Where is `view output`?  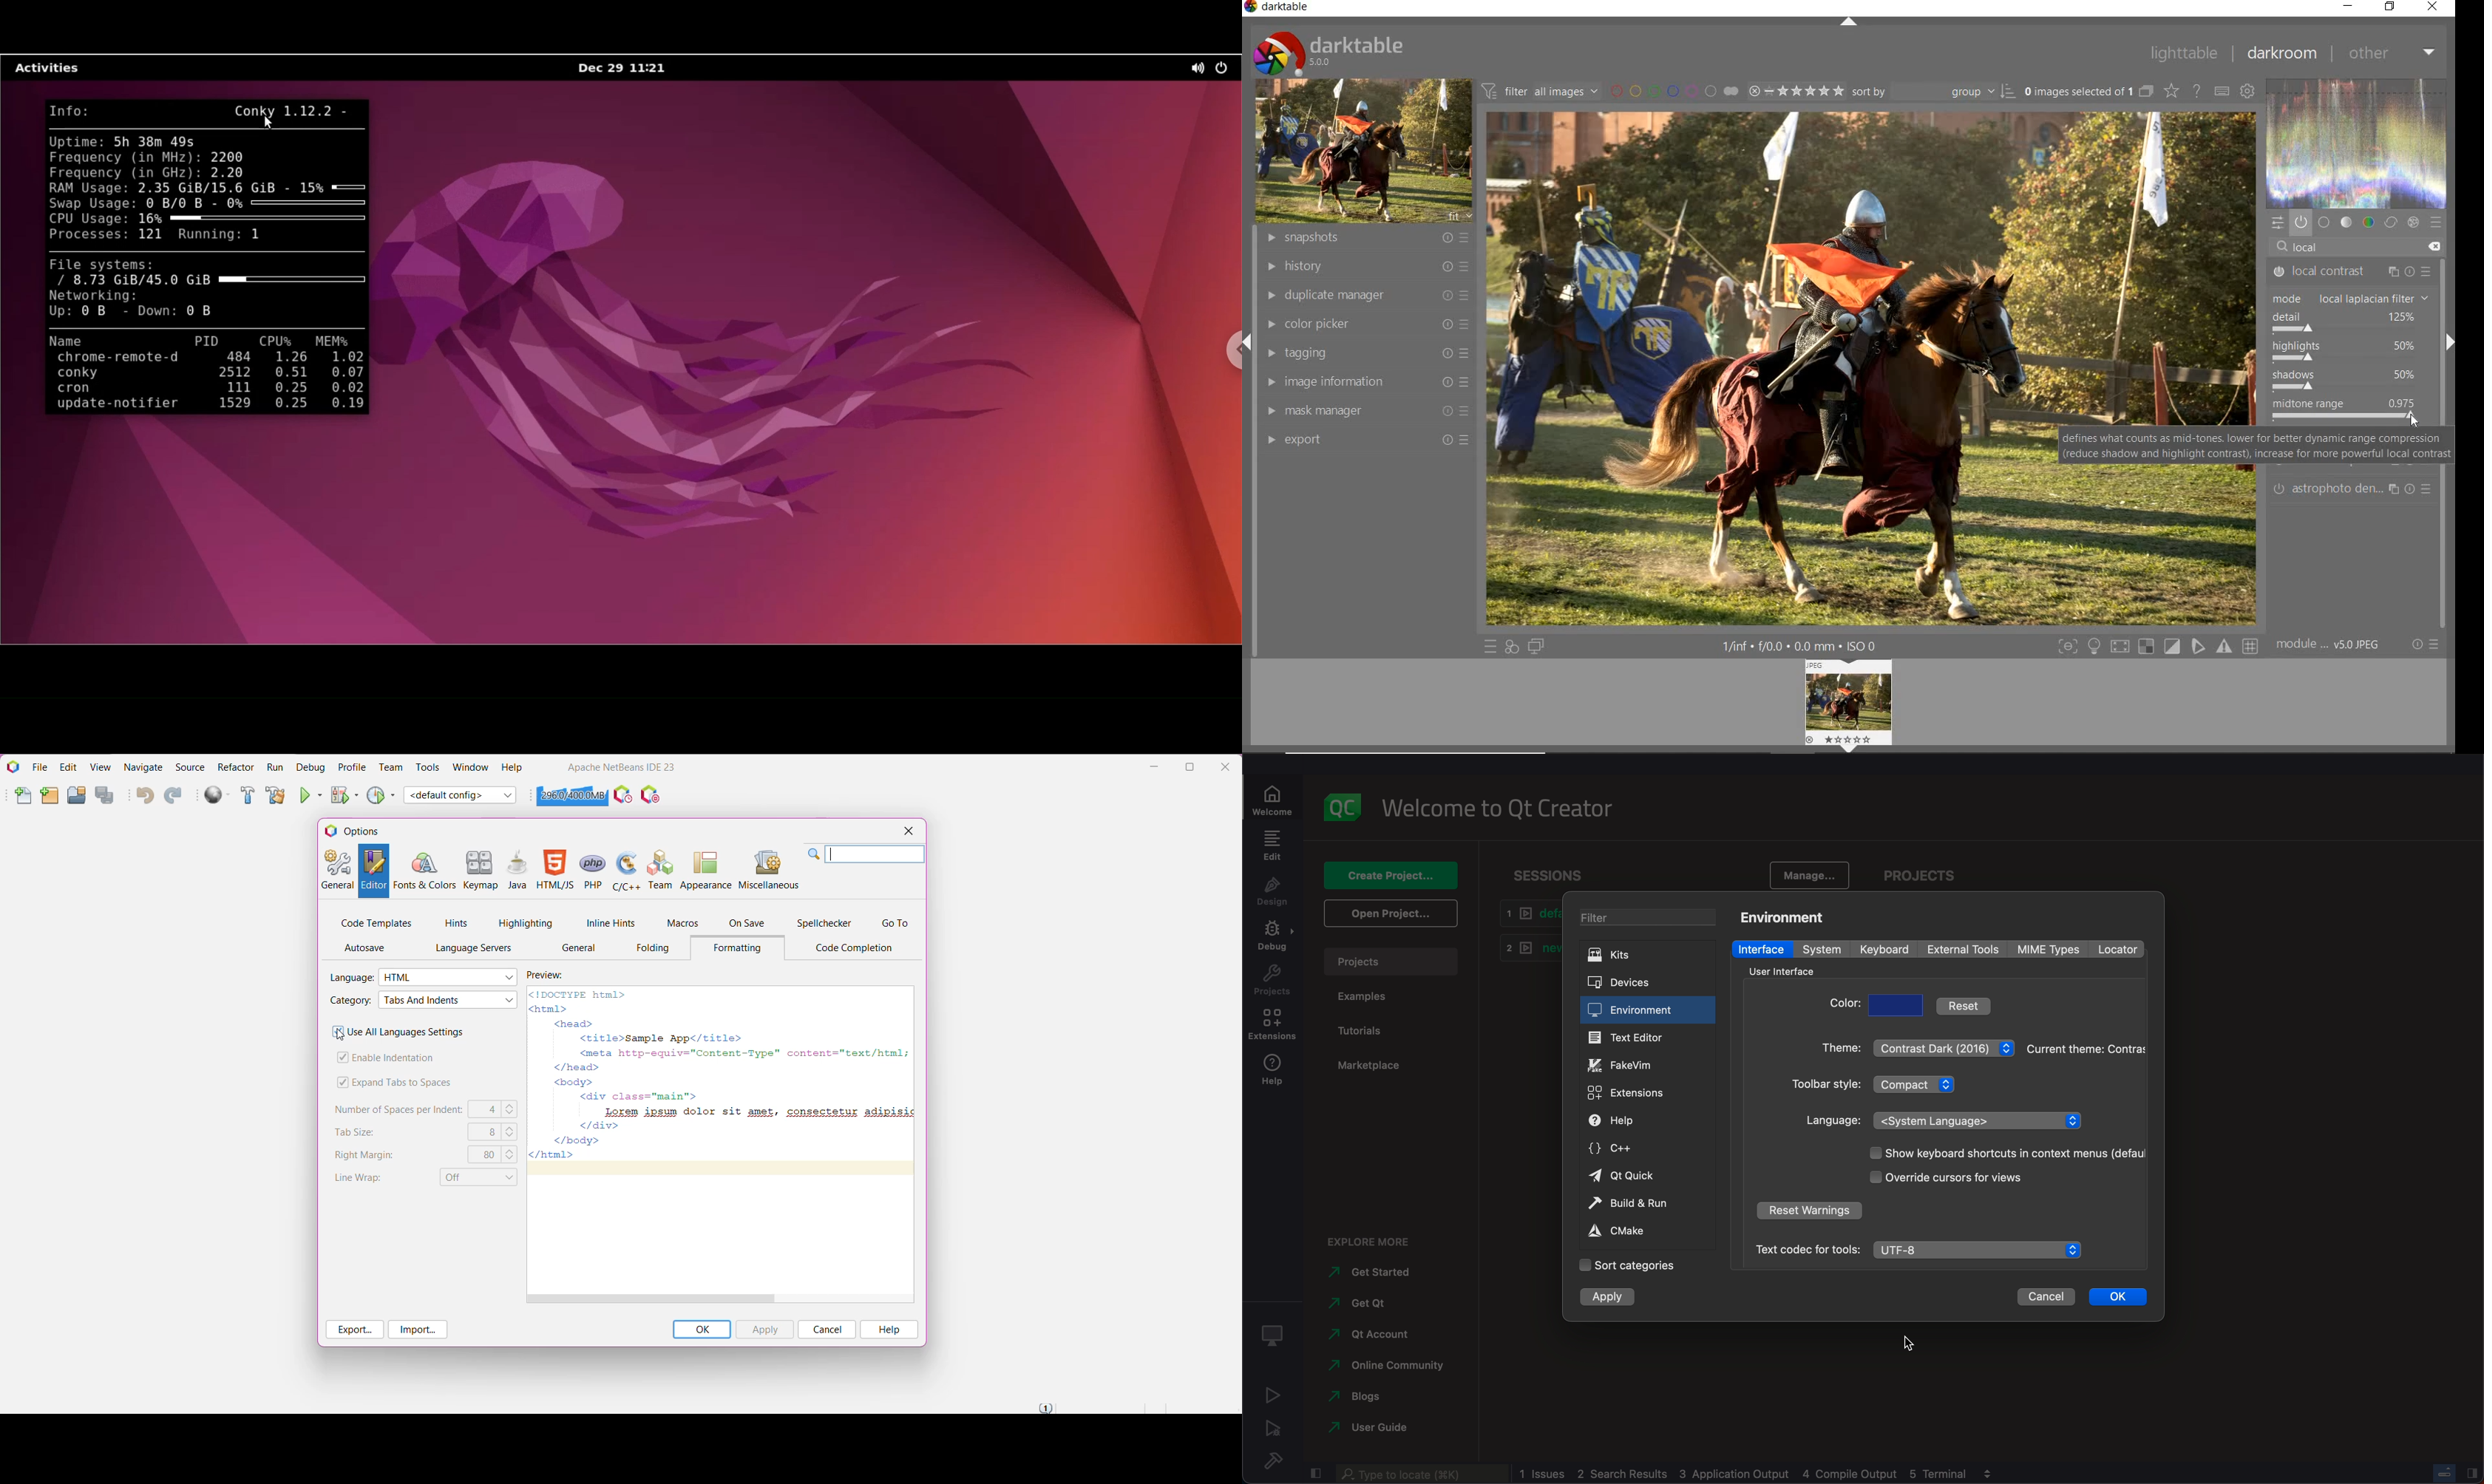 view output is located at coordinates (1990, 1470).